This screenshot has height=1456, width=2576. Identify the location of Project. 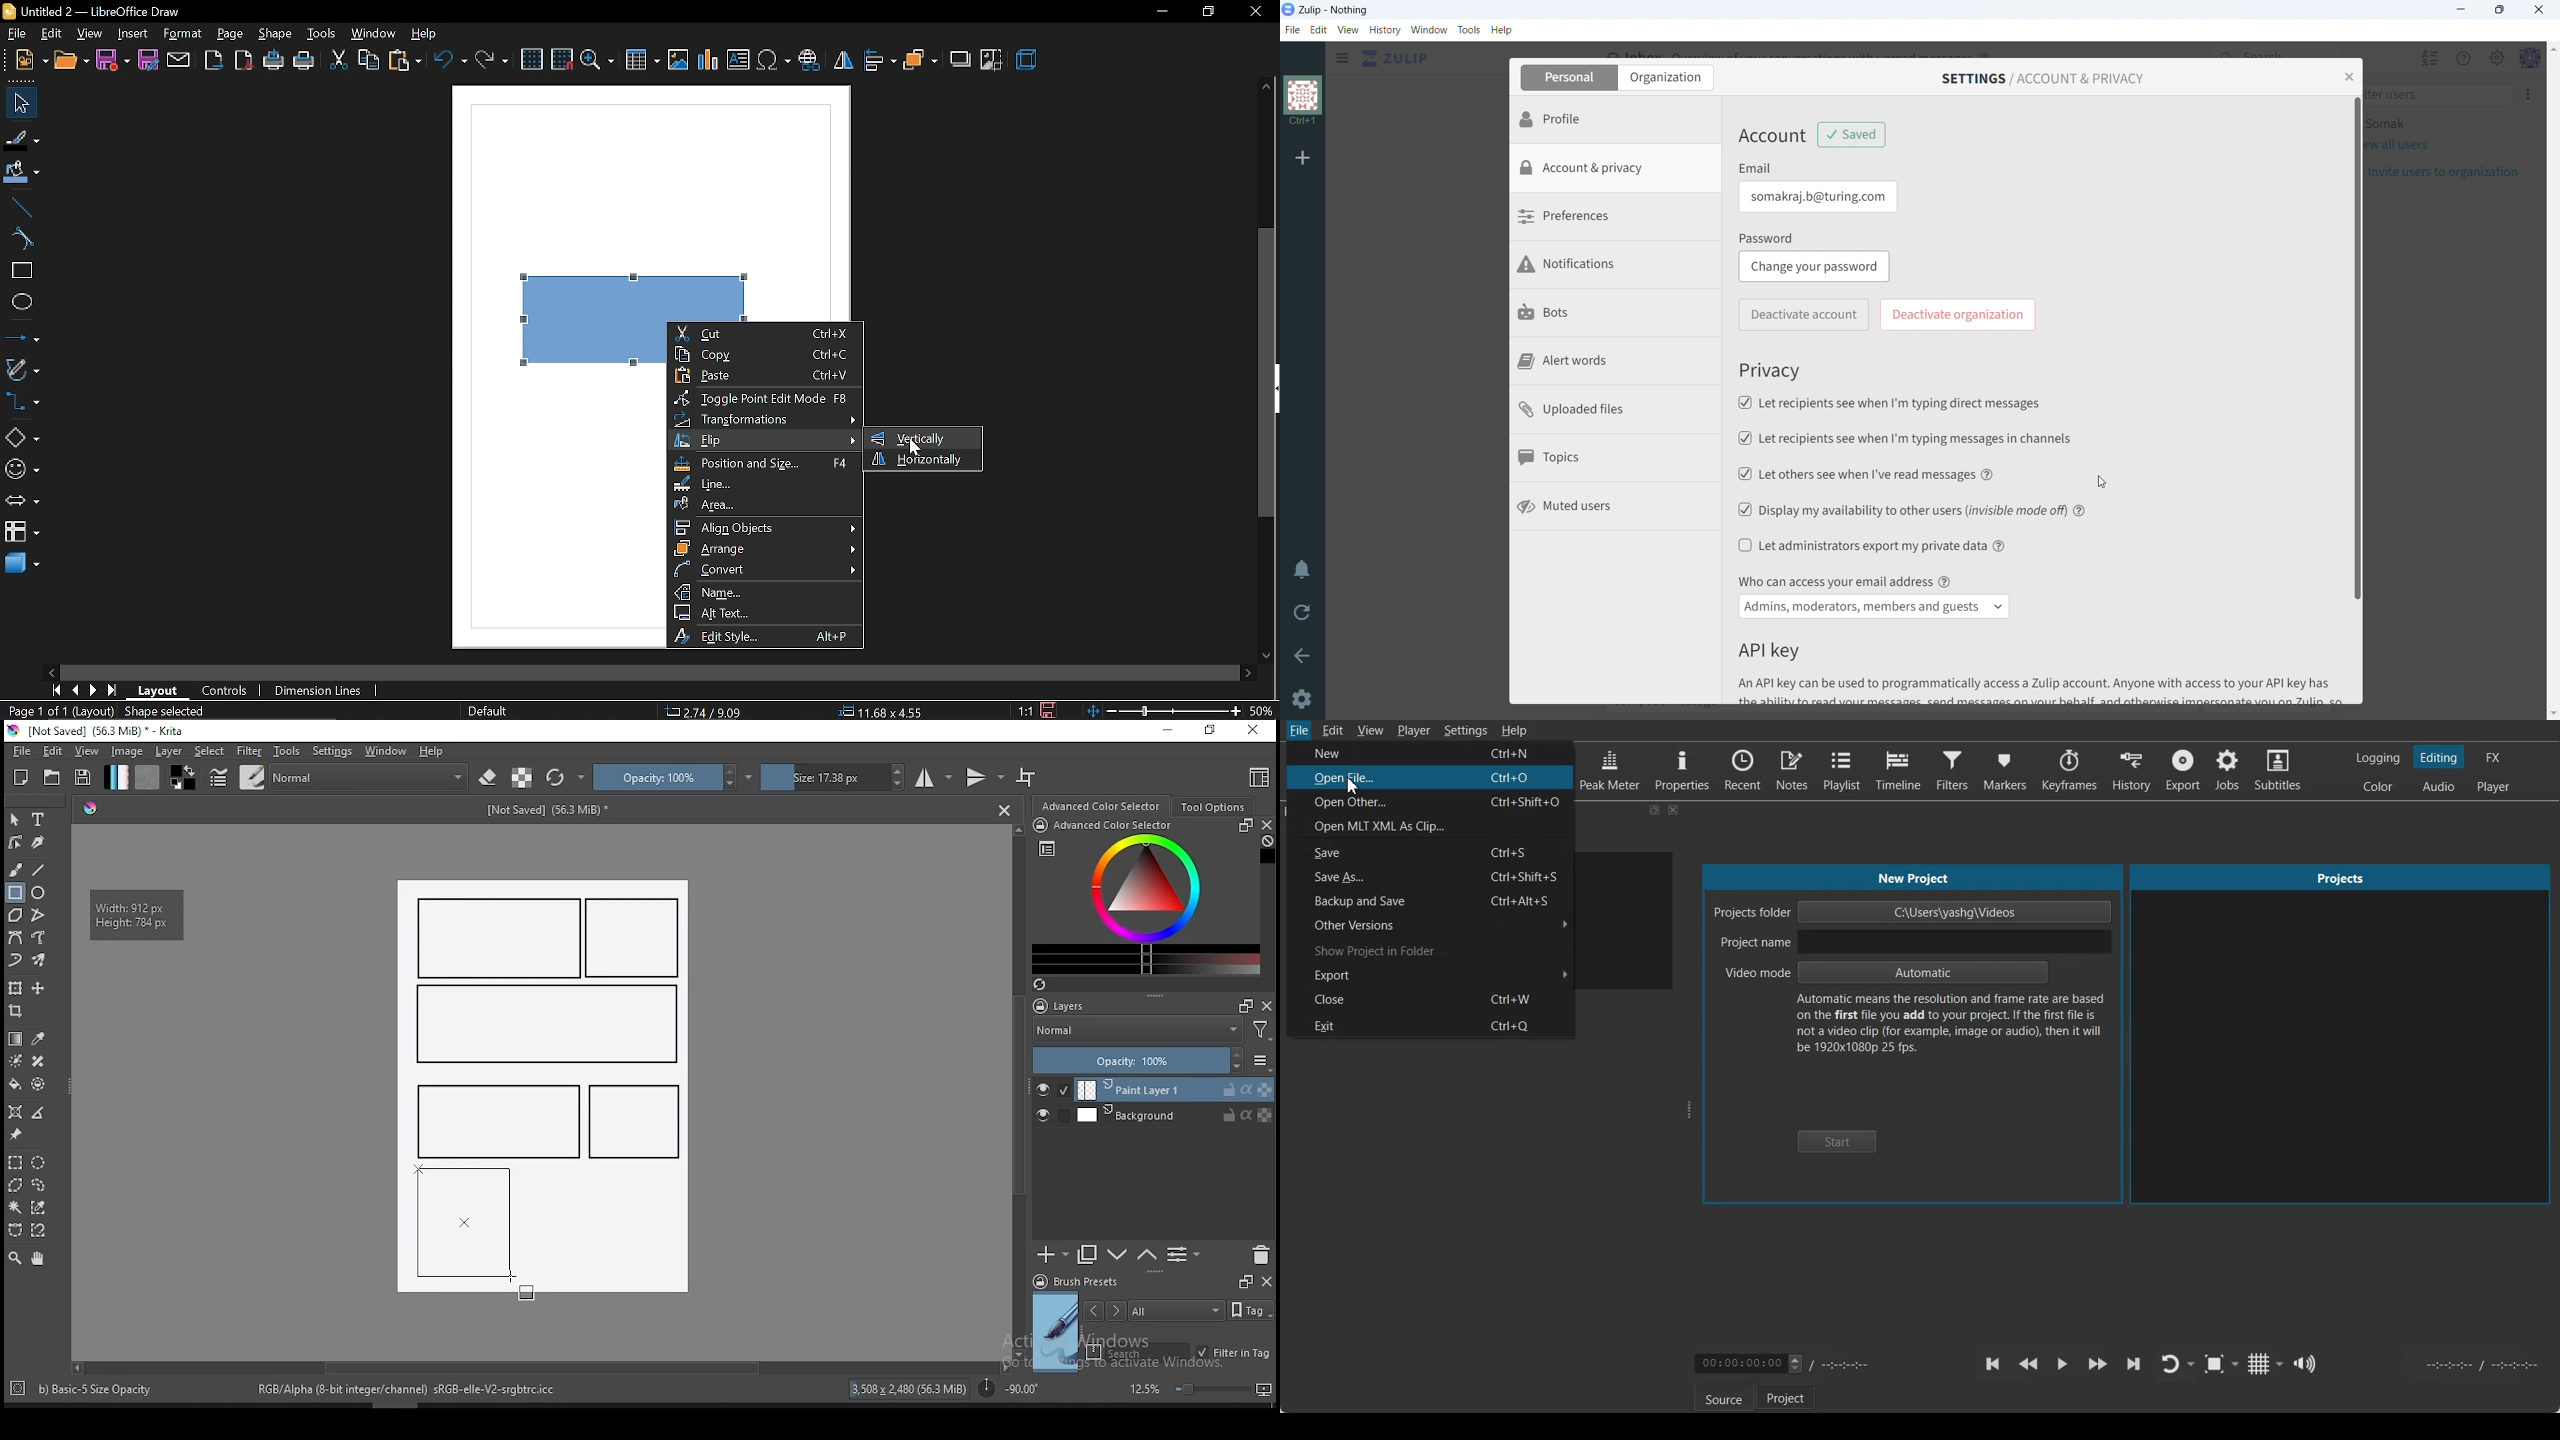
(1787, 1397).